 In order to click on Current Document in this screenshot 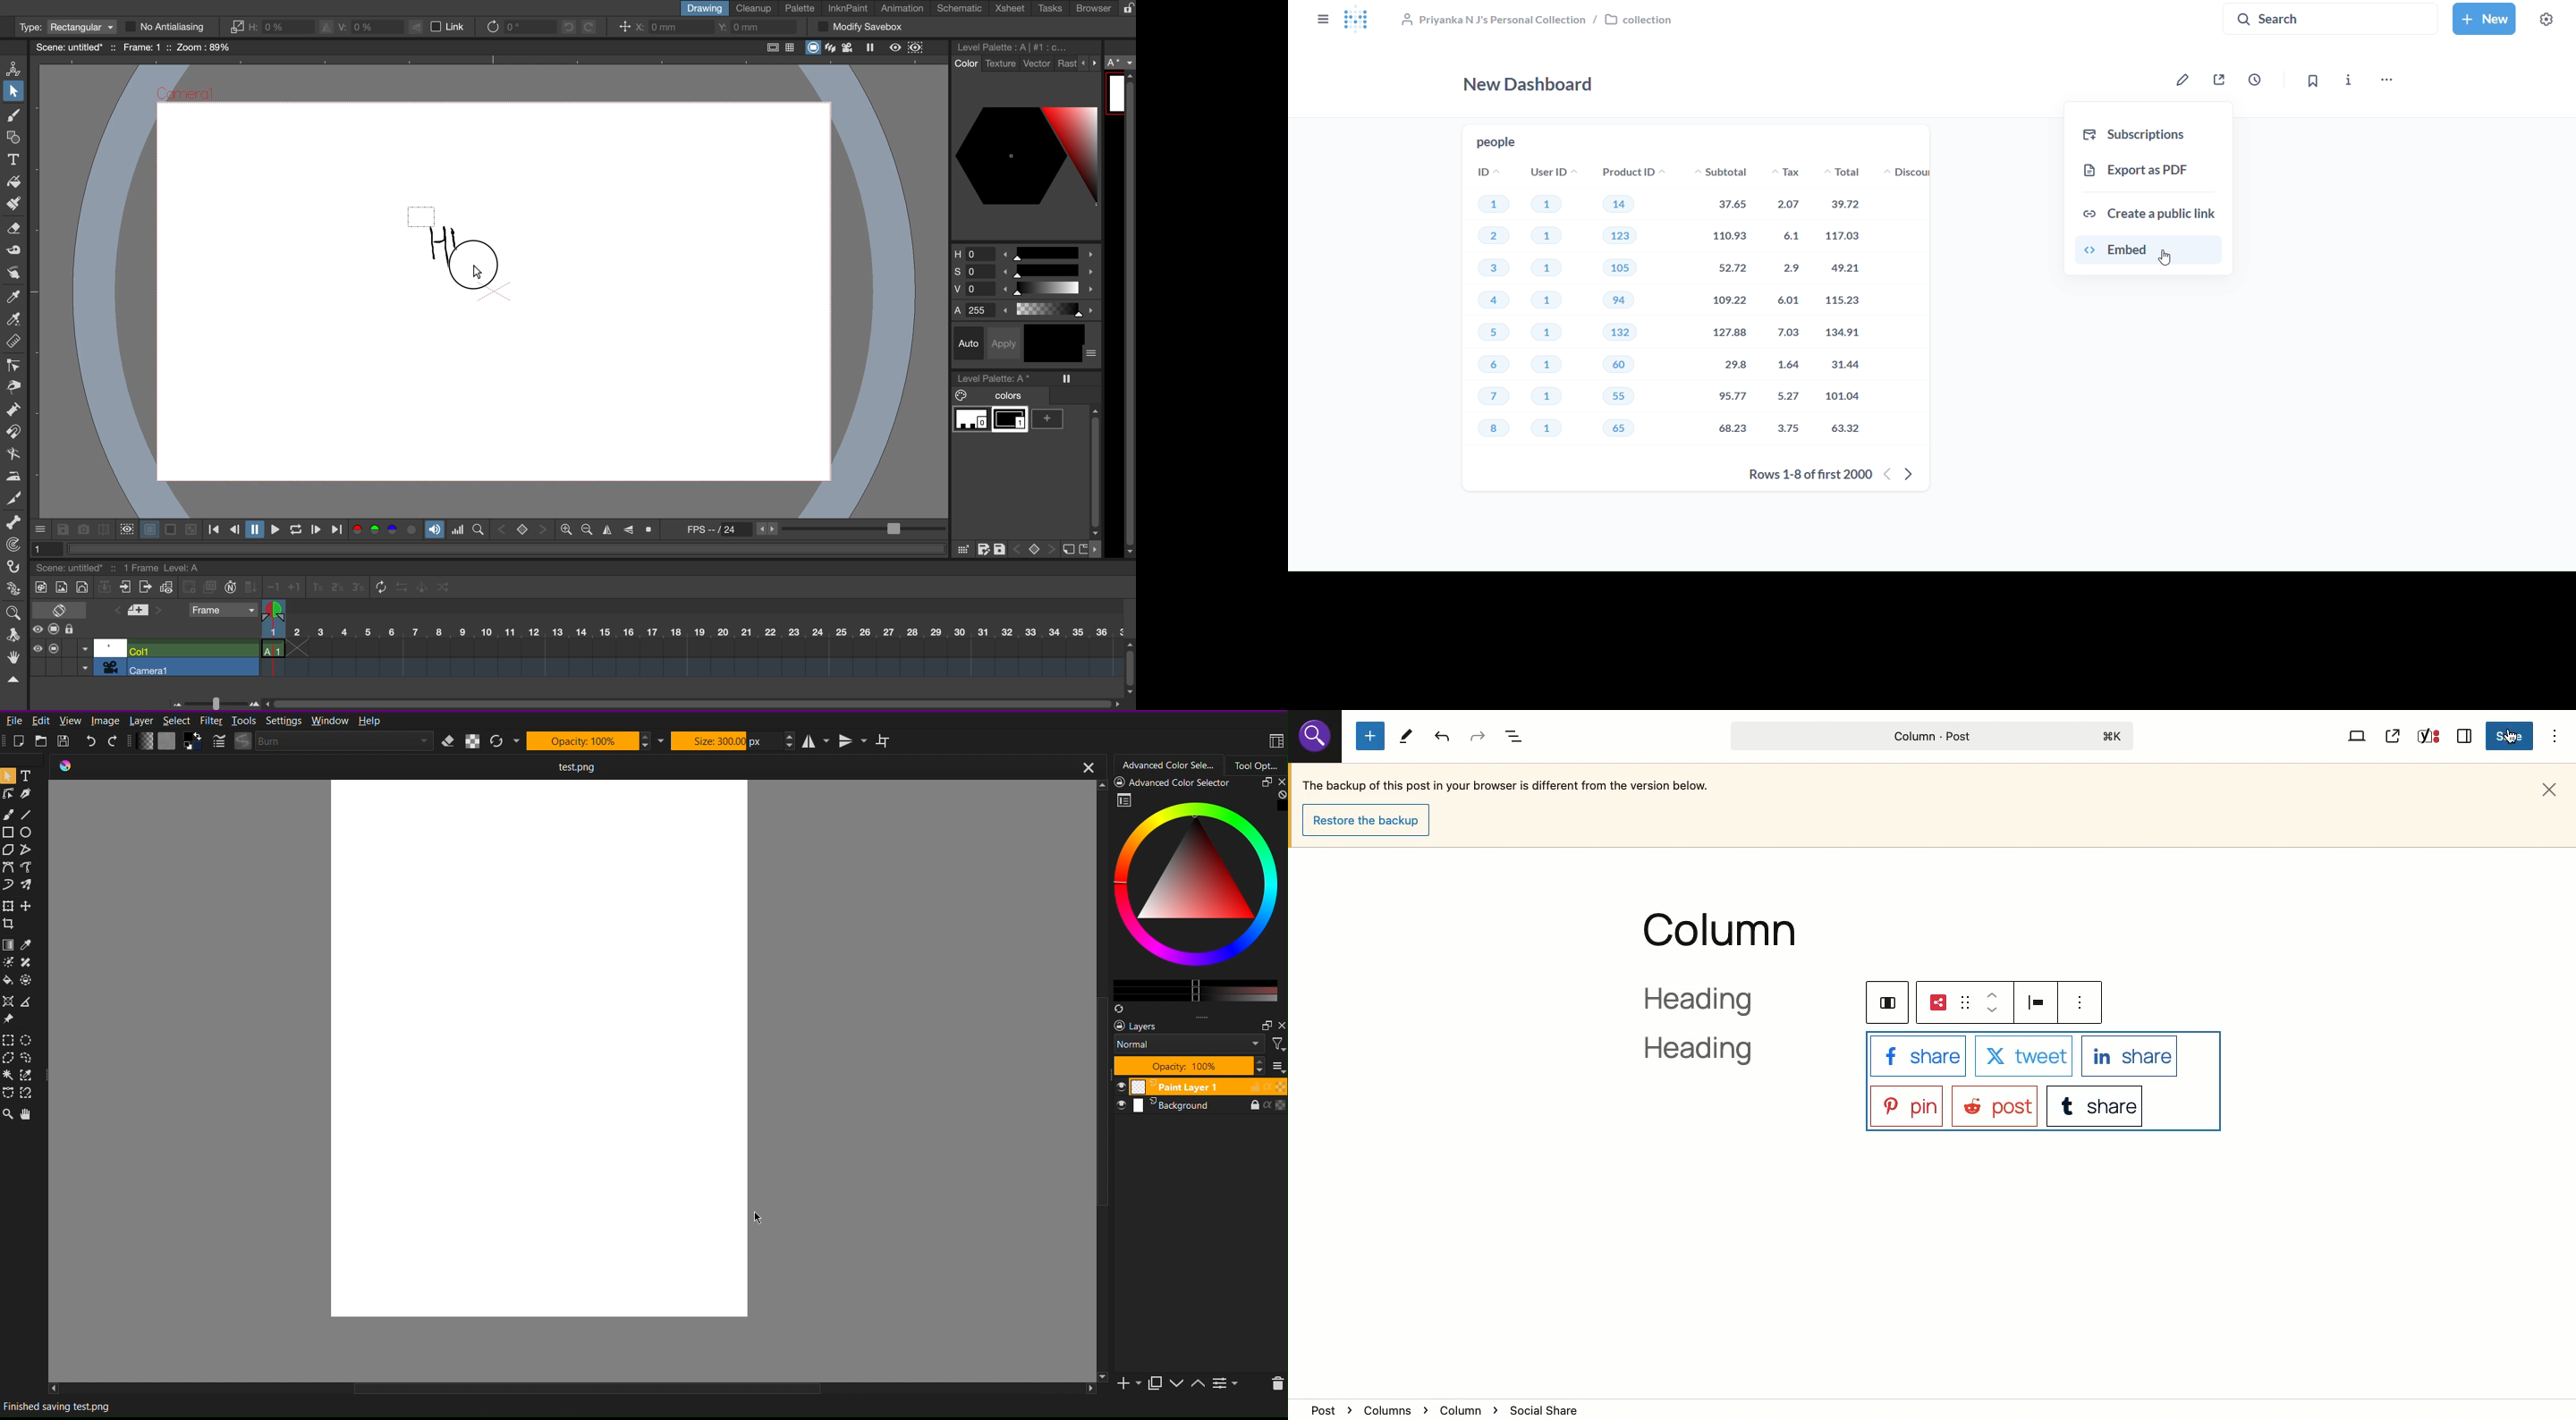, I will do `click(576, 768)`.